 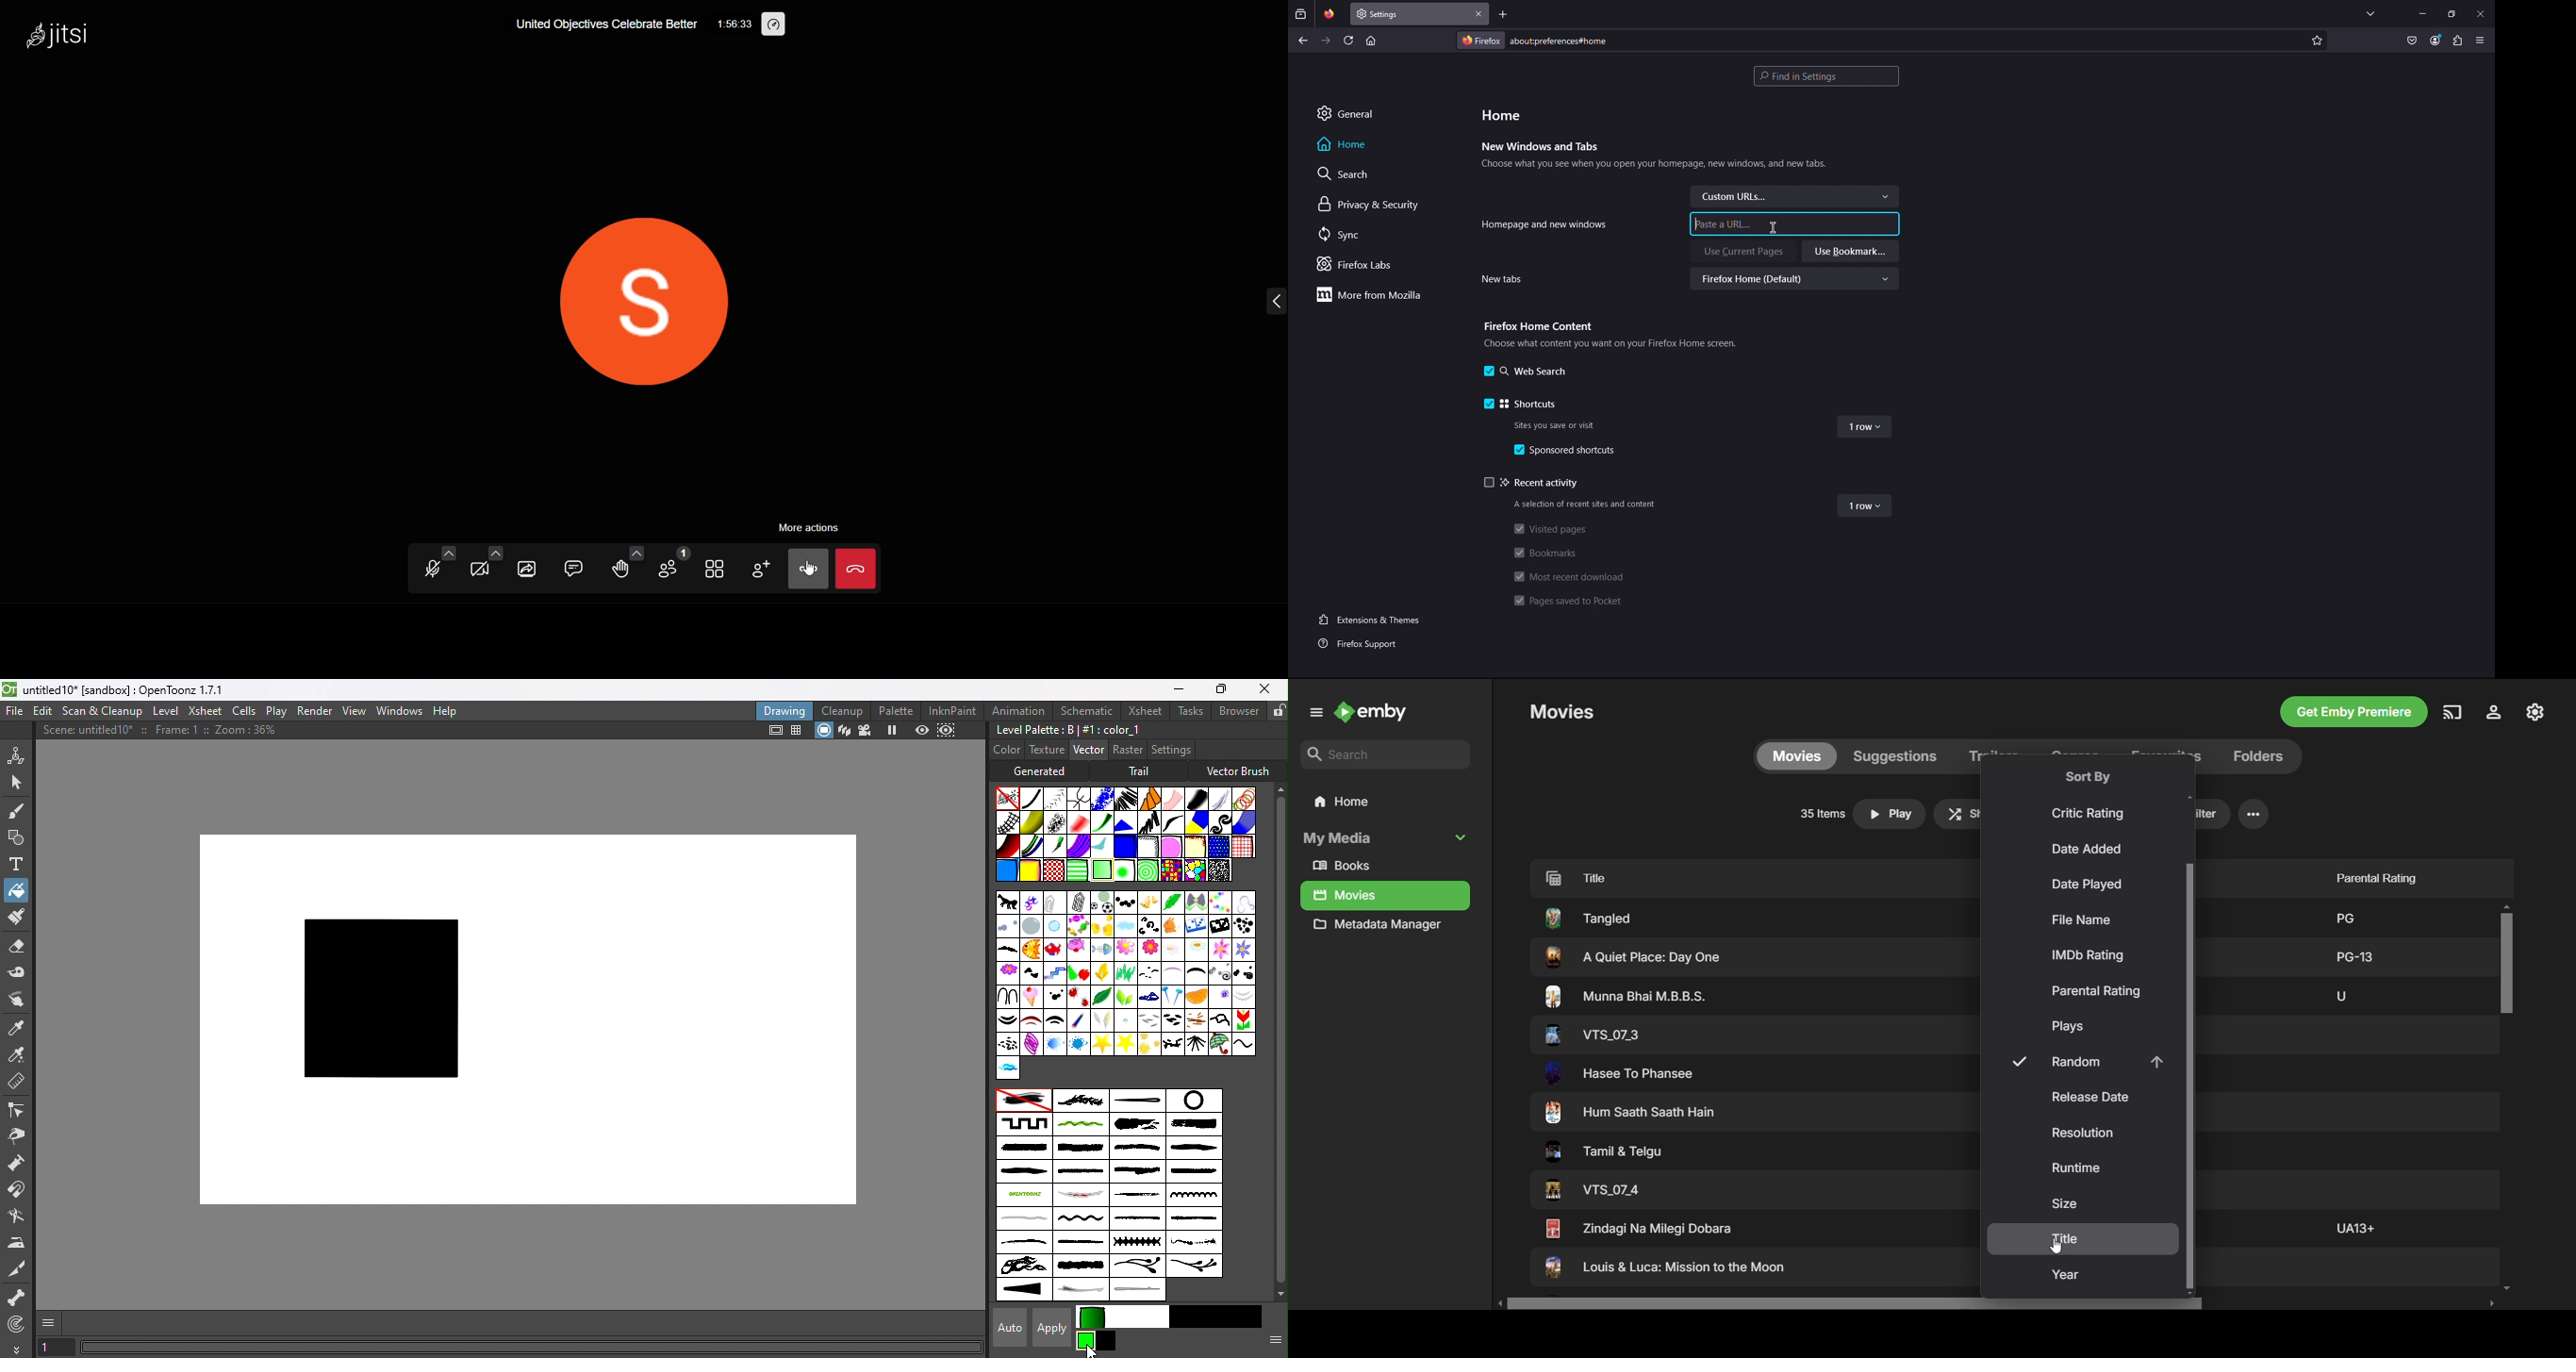 What do you see at coordinates (19, 1109) in the screenshot?
I see `Control point edit tool` at bounding box center [19, 1109].